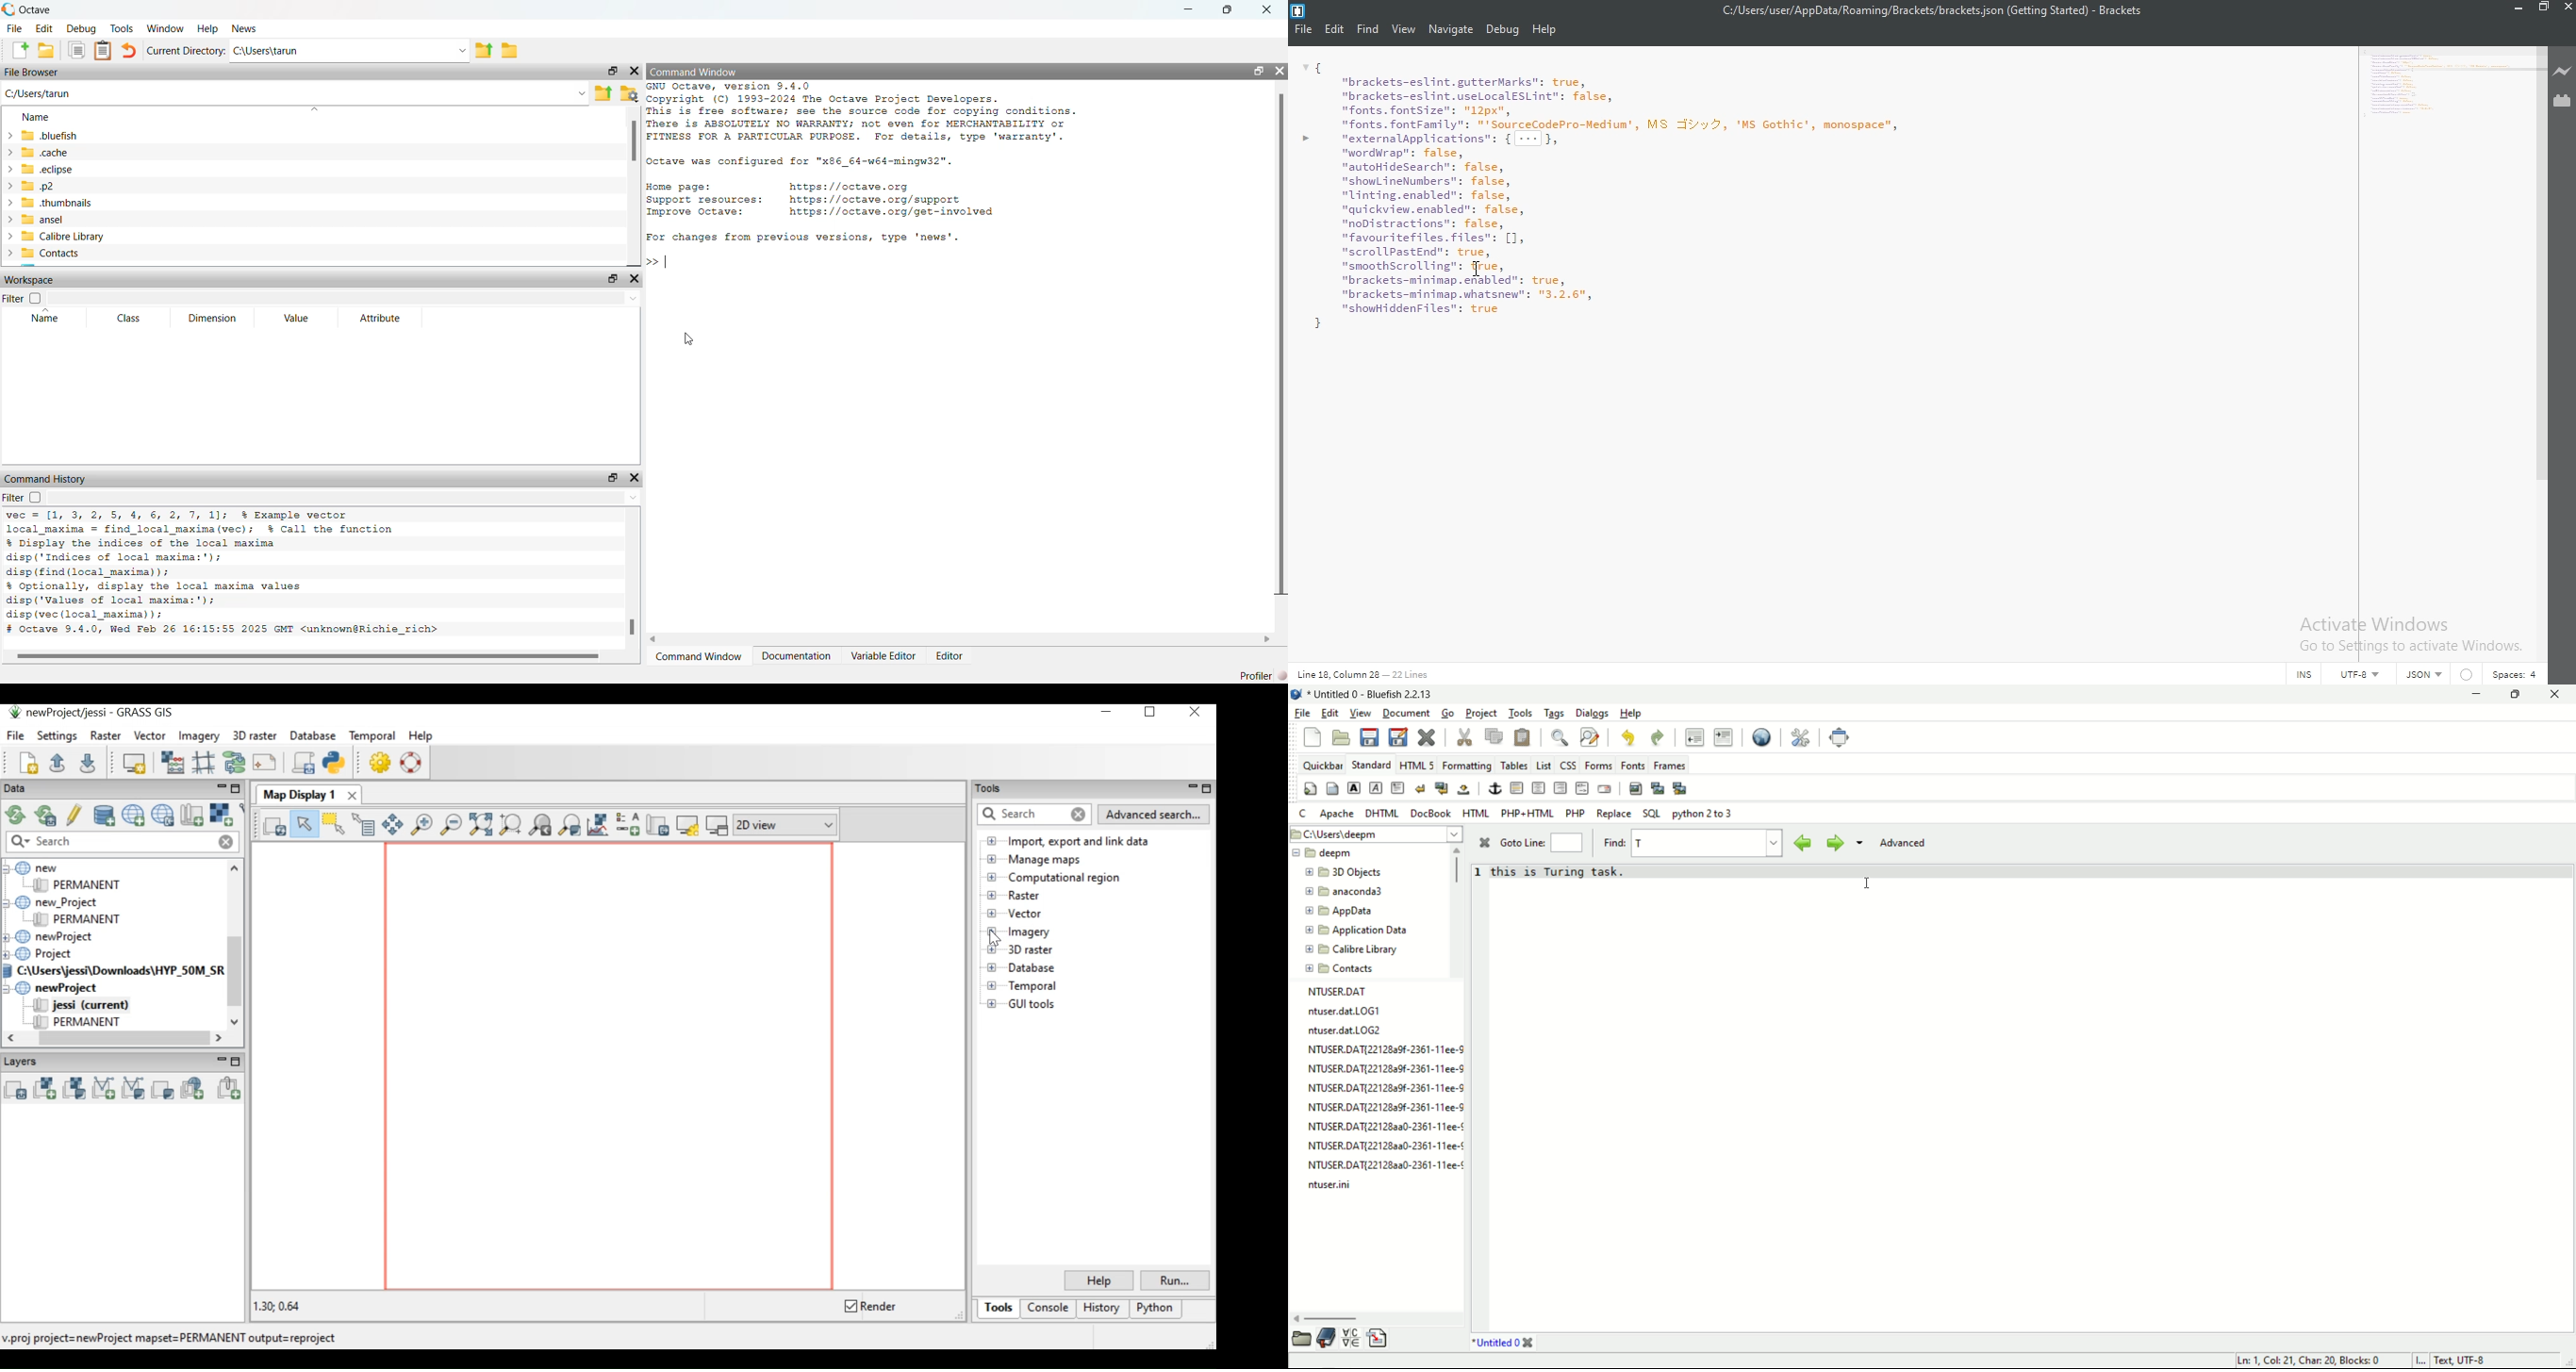  What do you see at coordinates (346, 498) in the screenshot?
I see `Enter text to filter the command history` at bounding box center [346, 498].